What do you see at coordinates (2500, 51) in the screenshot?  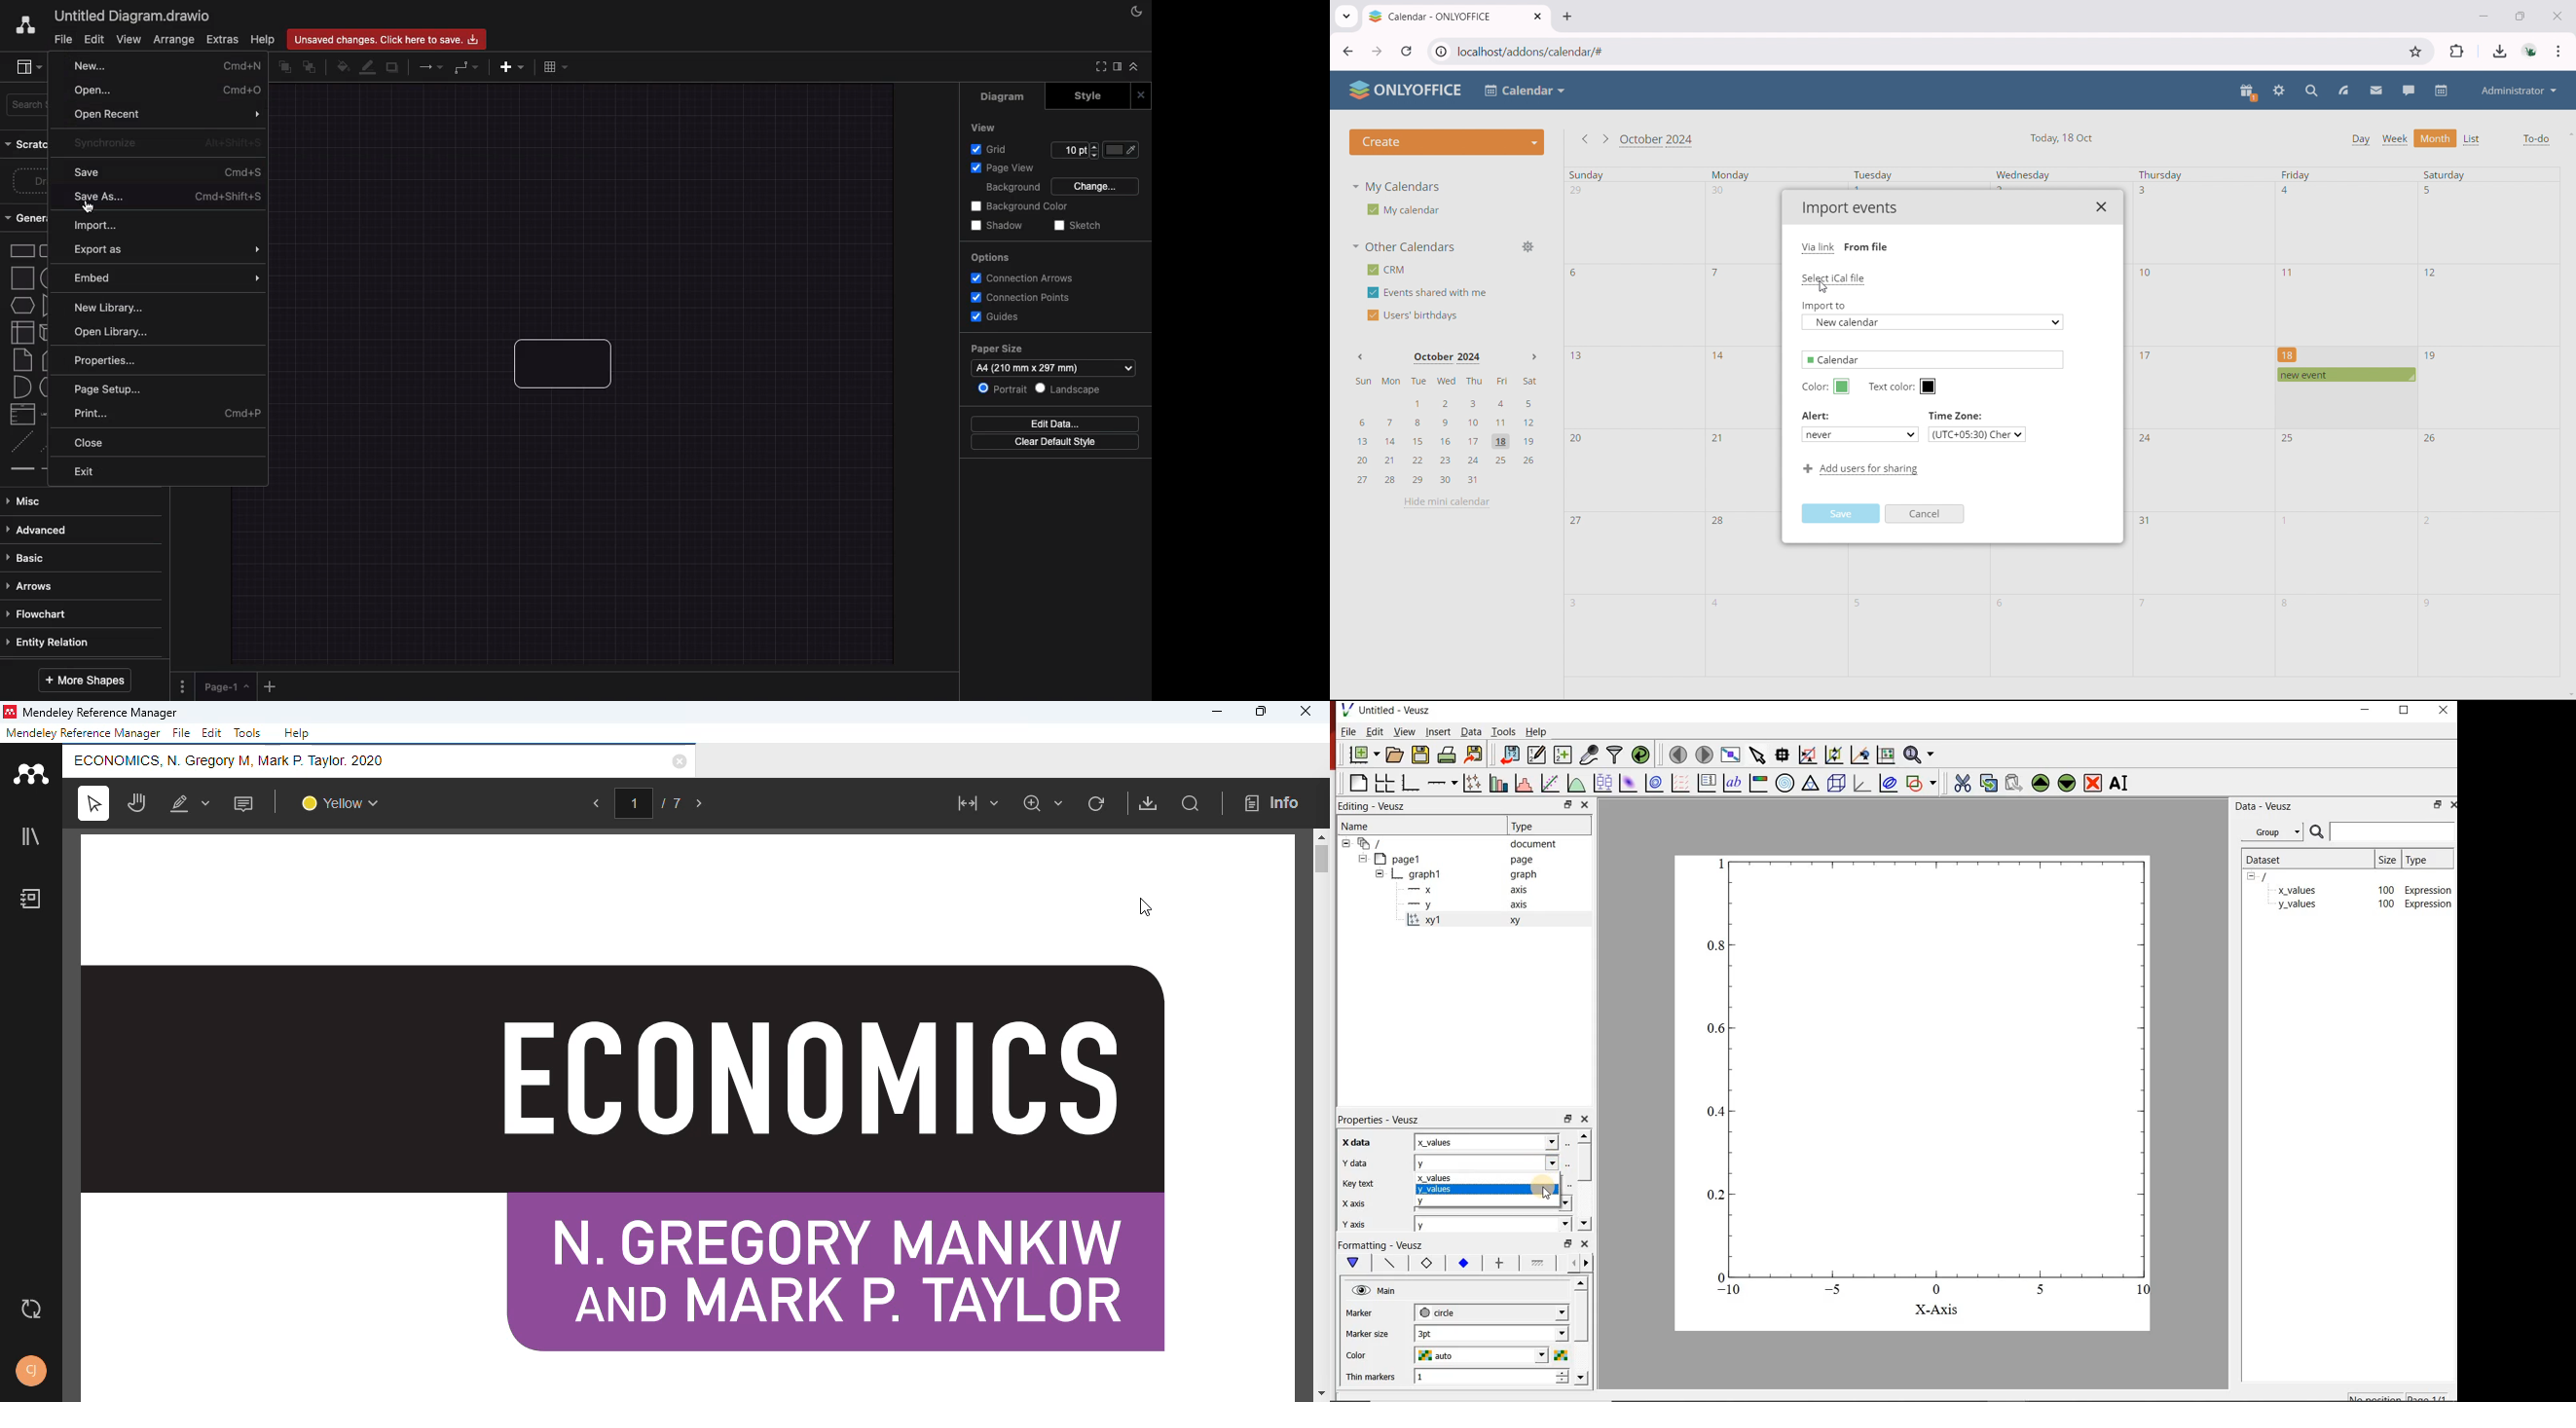 I see `downloads` at bounding box center [2500, 51].